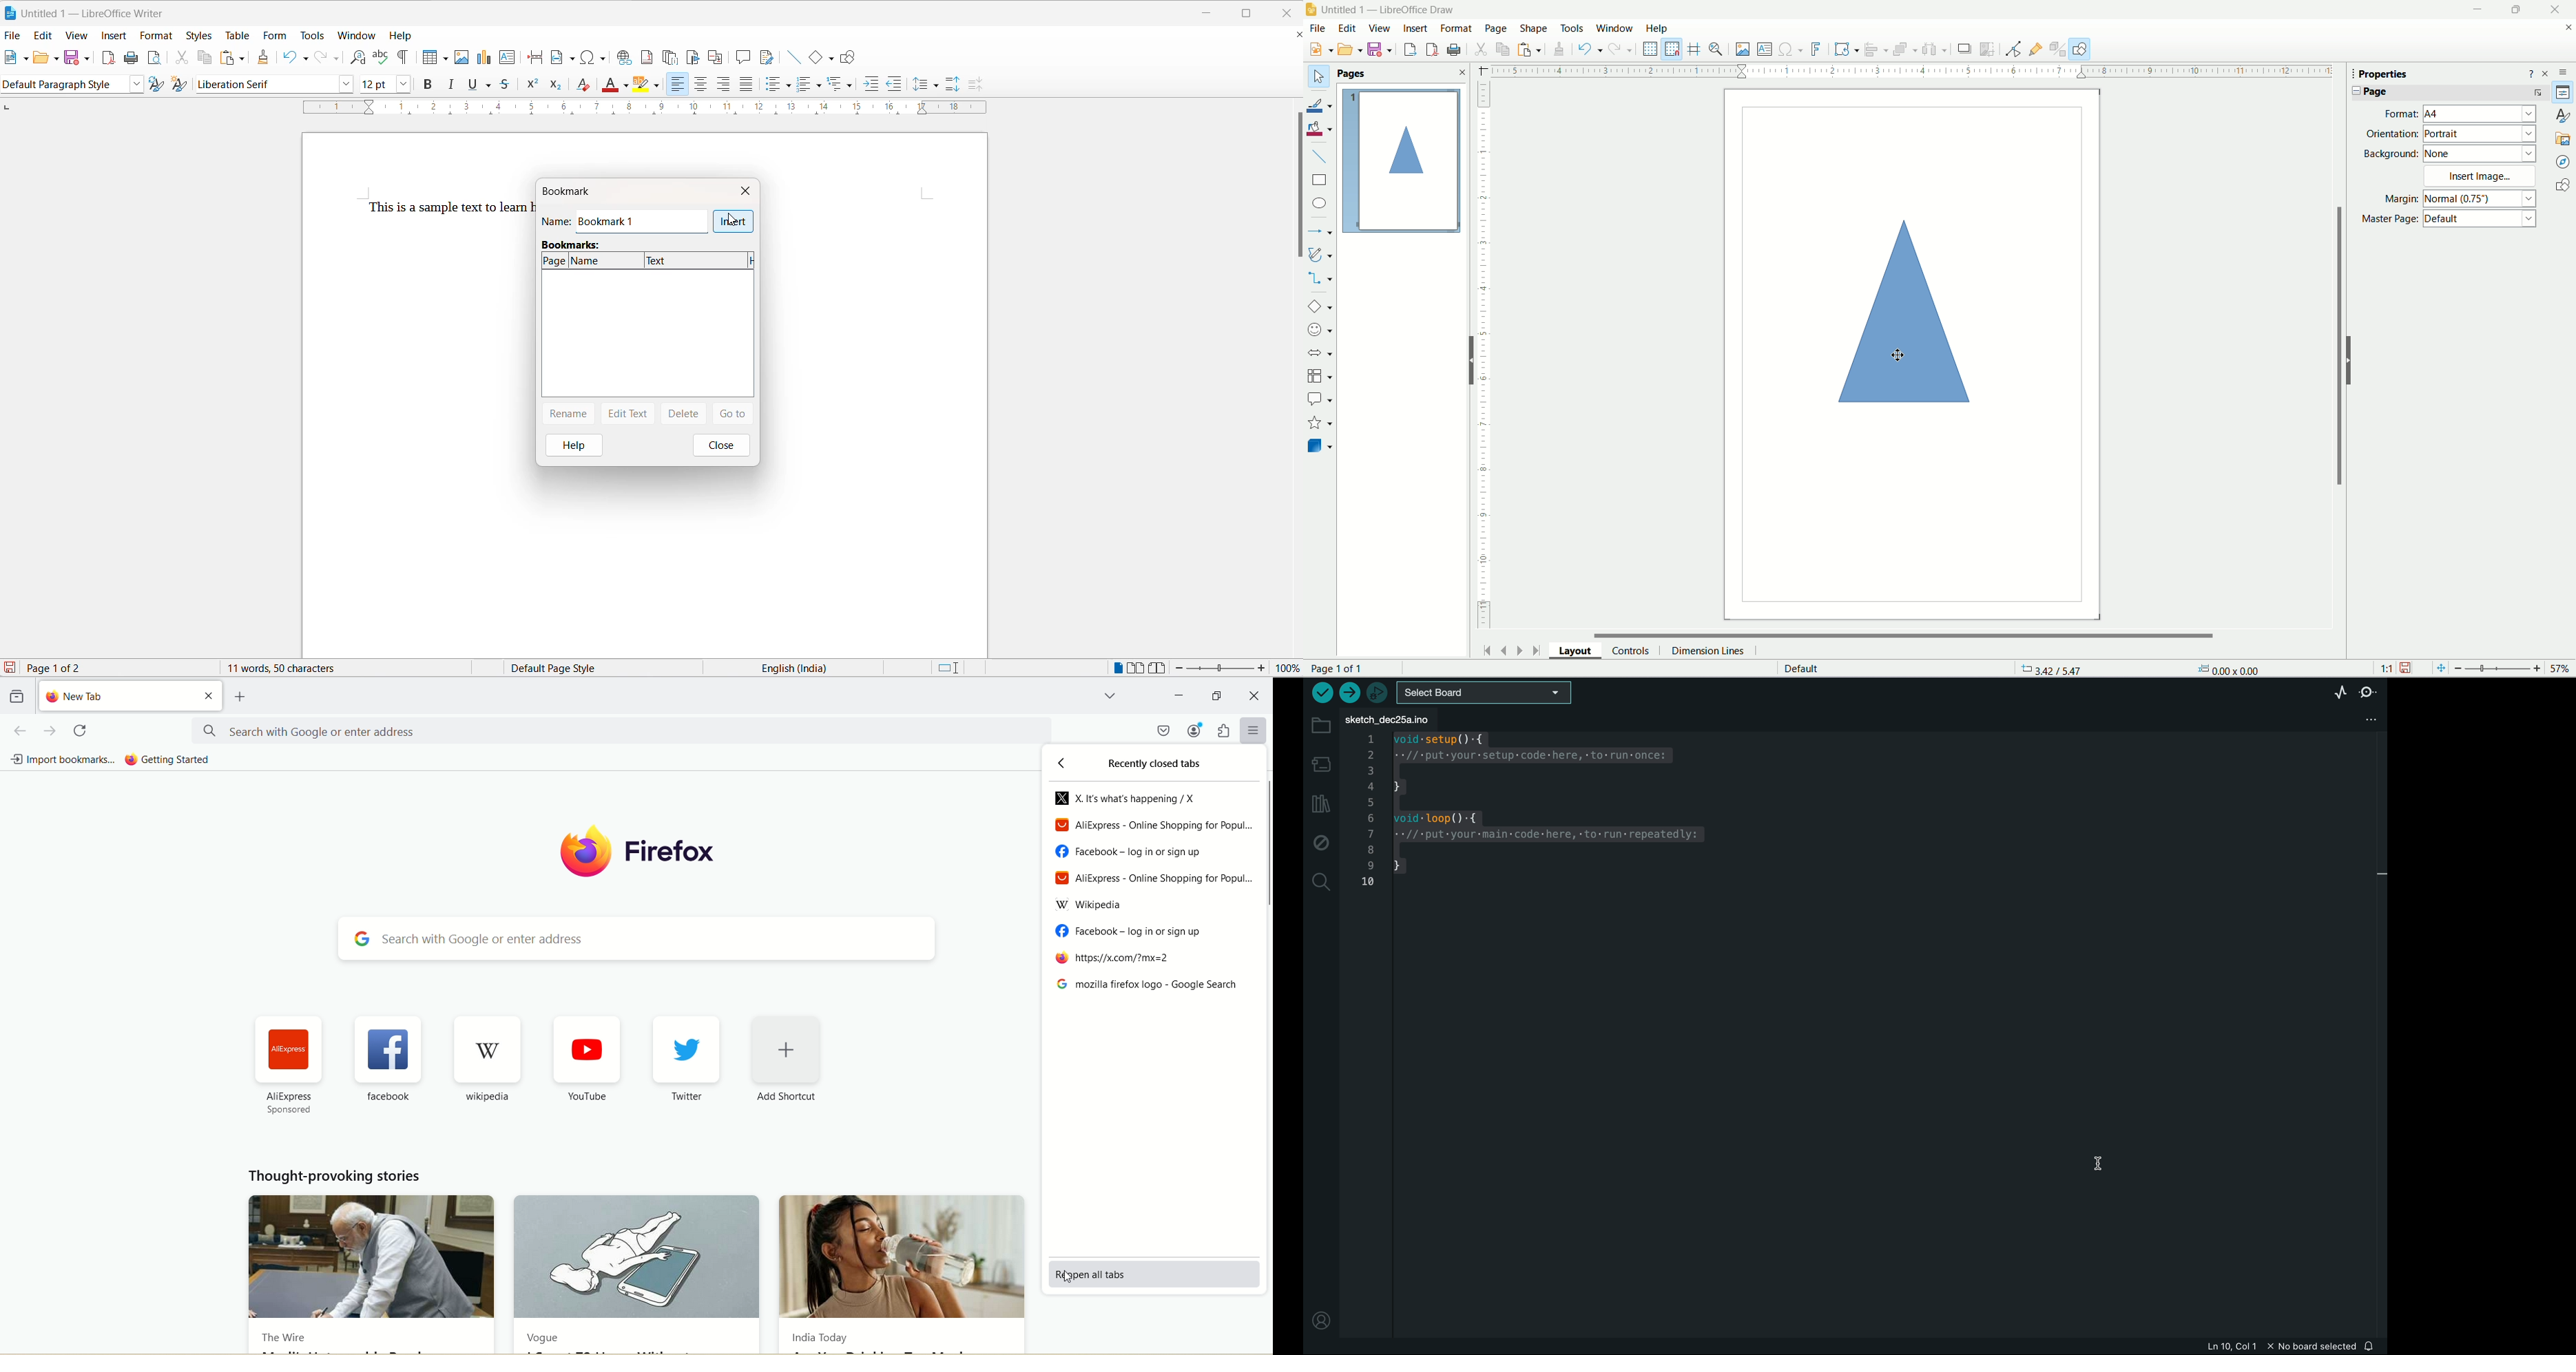  What do you see at coordinates (578, 853) in the screenshot?
I see `logo` at bounding box center [578, 853].